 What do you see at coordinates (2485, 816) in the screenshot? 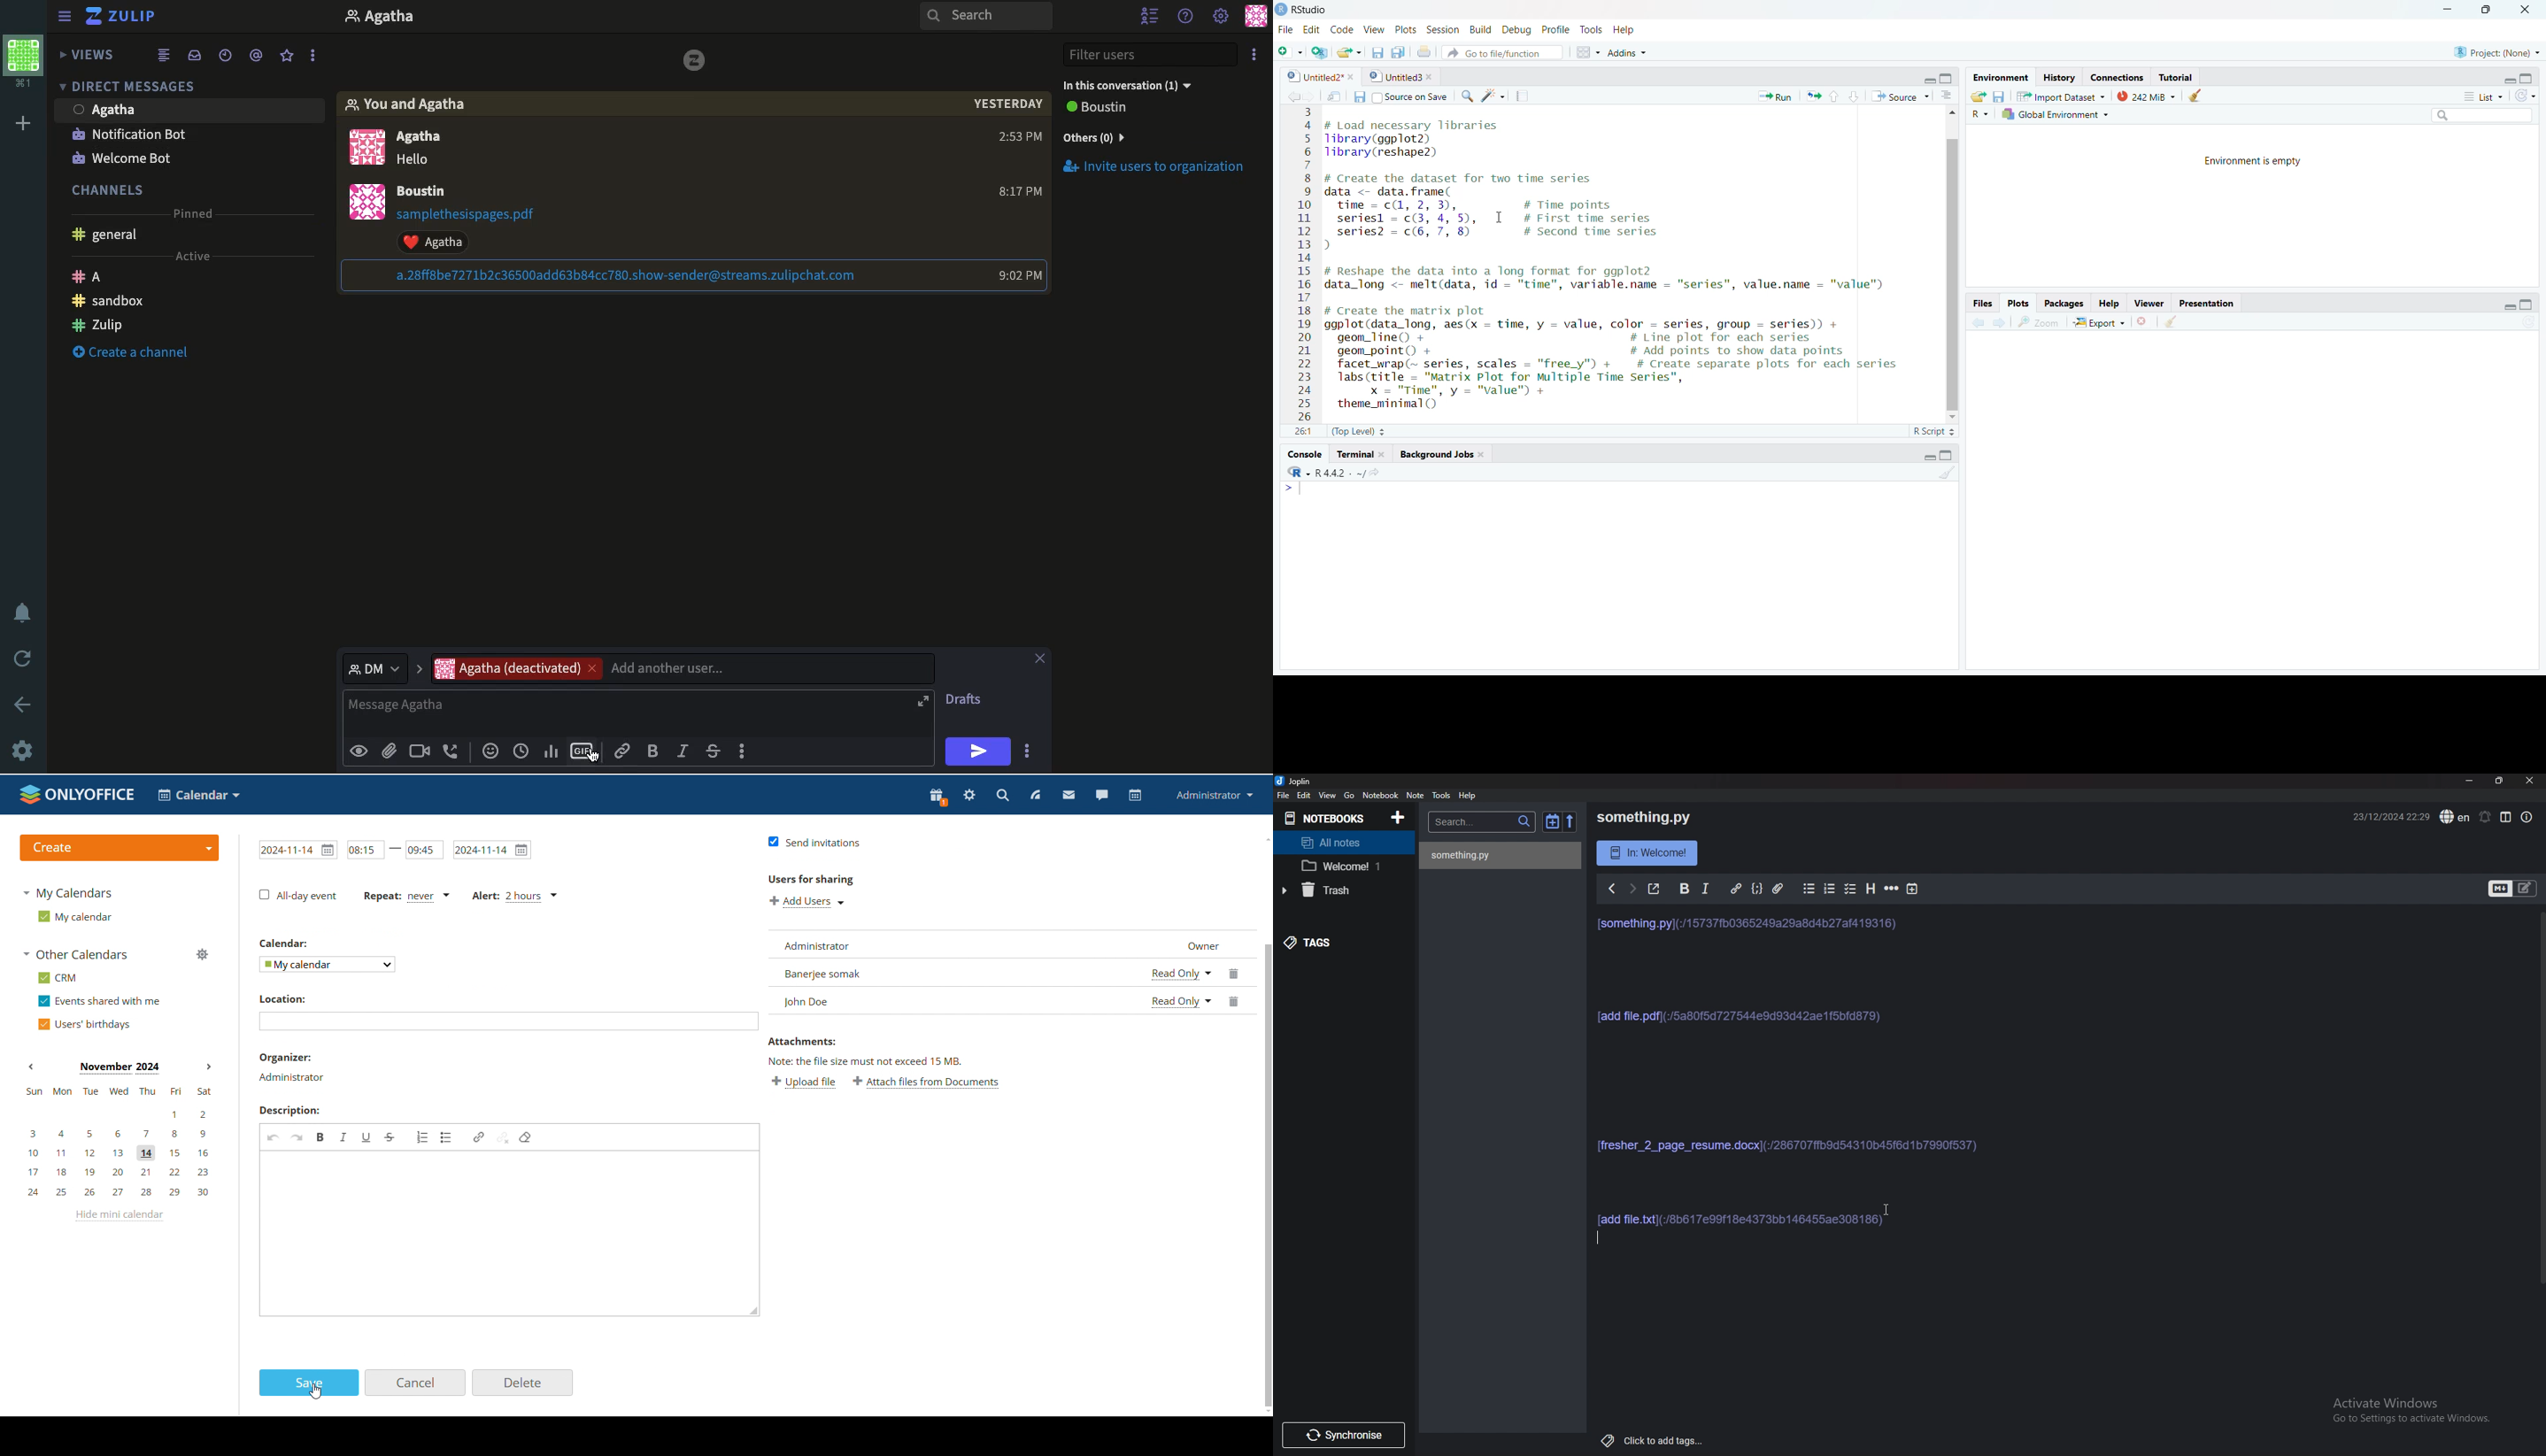
I see `Set alarm` at bounding box center [2485, 816].